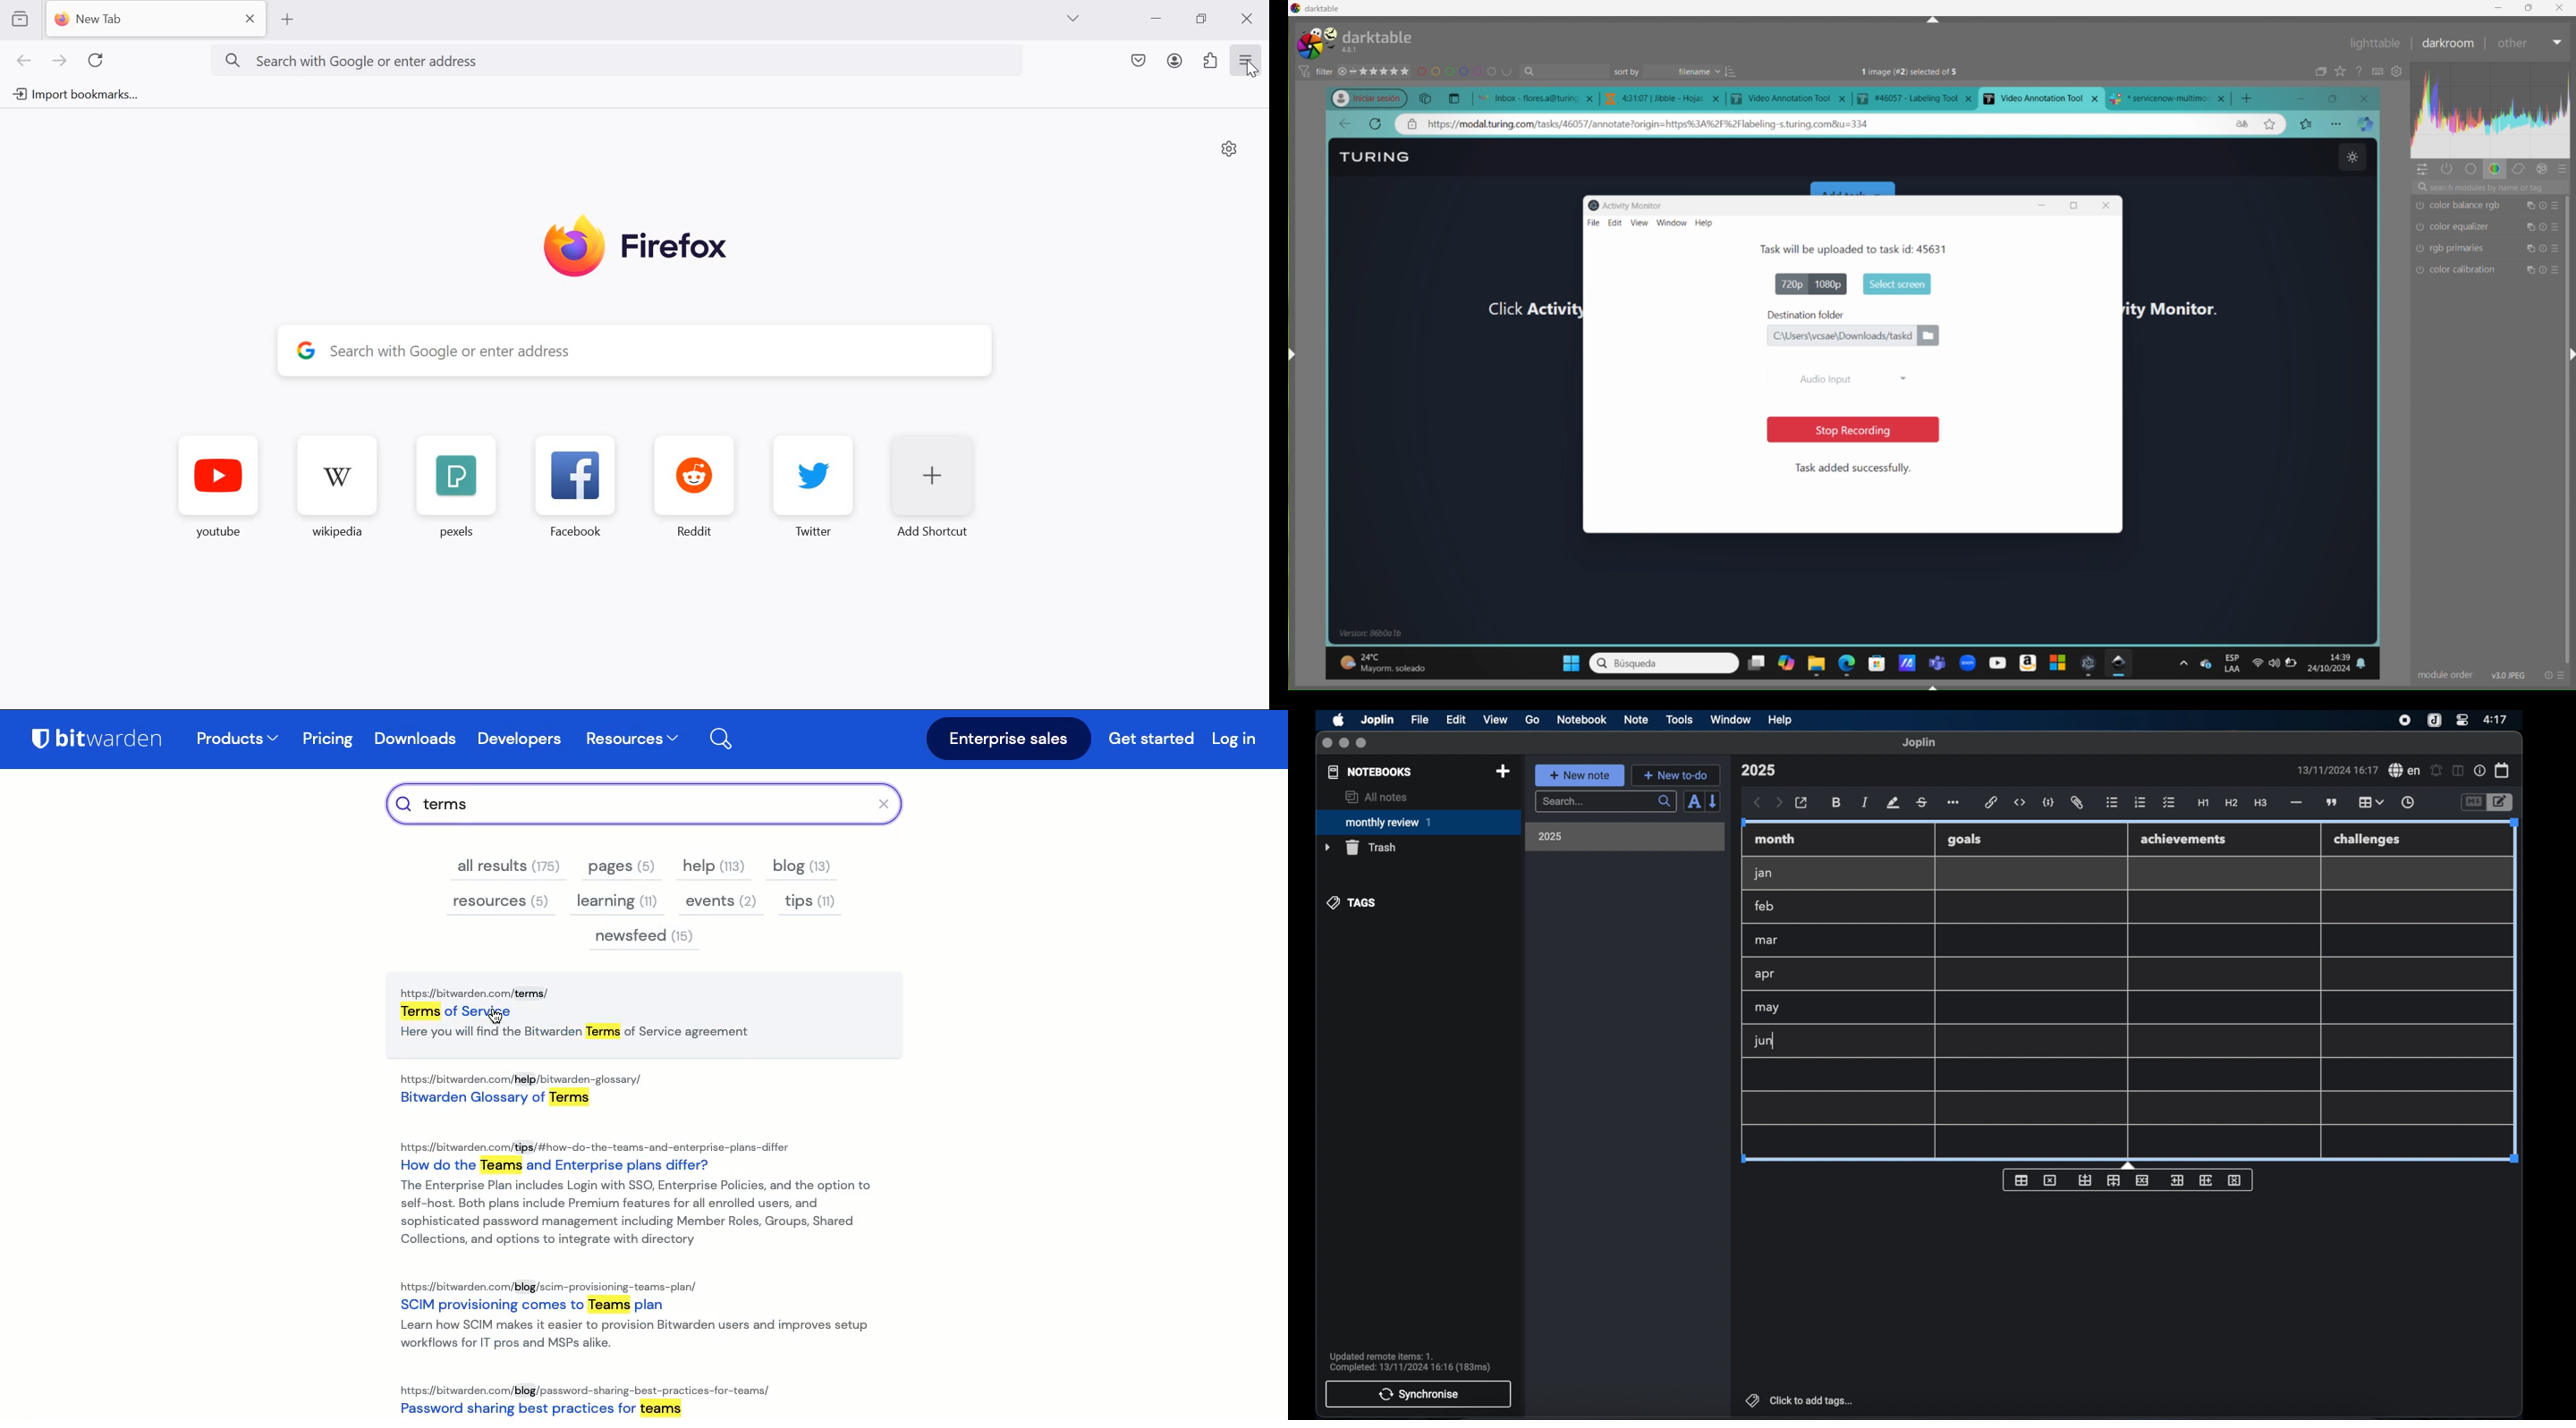 The image size is (2576, 1428). Describe the element at coordinates (2184, 840) in the screenshot. I see `achievements` at that location.